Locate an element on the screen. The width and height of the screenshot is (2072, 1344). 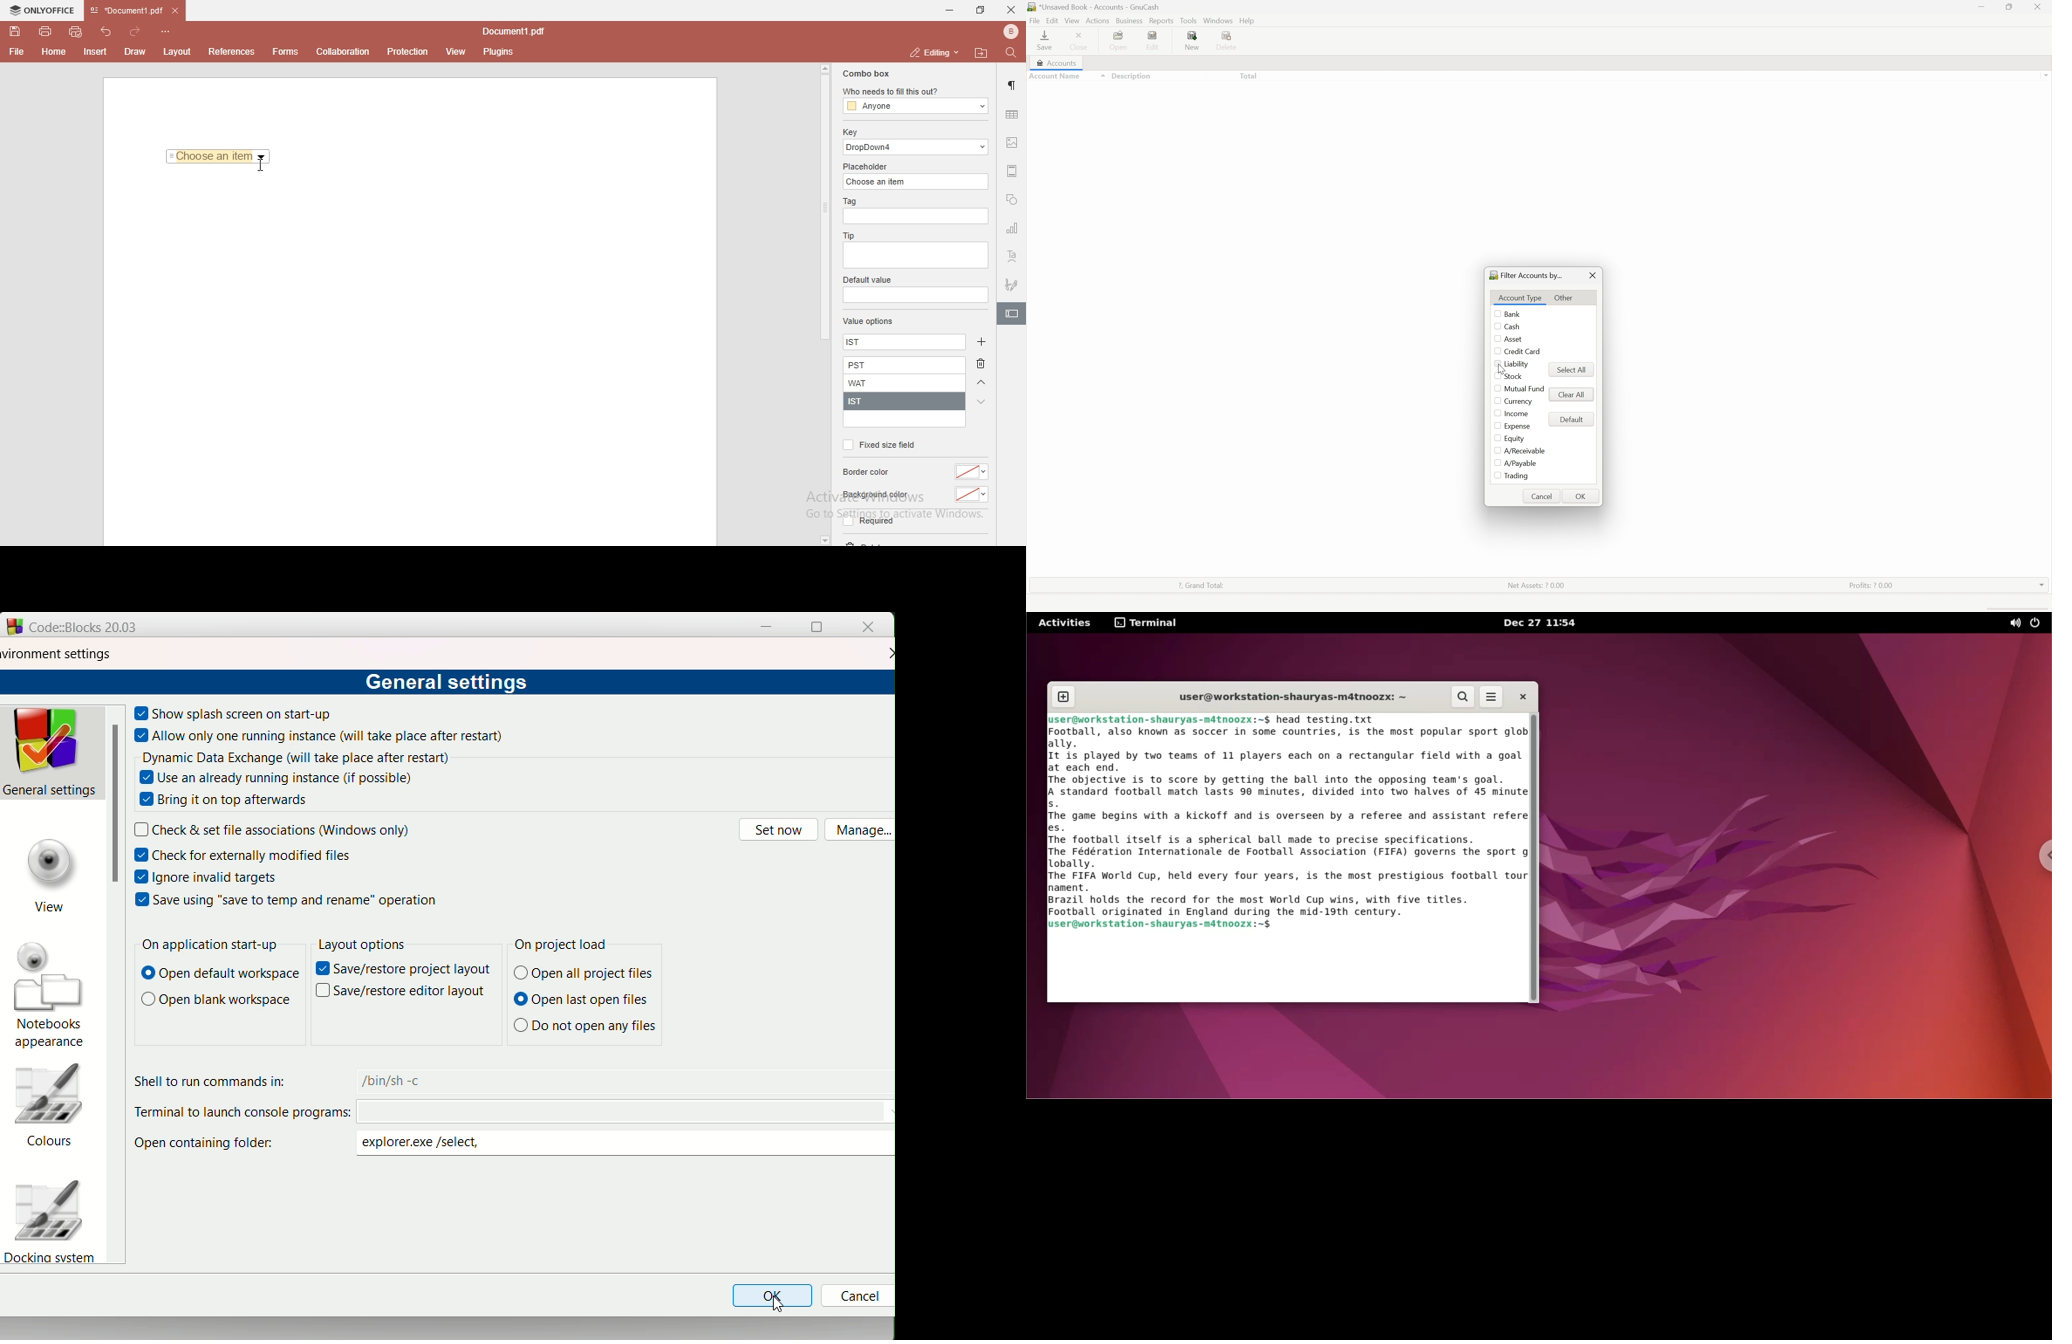
text is located at coordinates (564, 944).